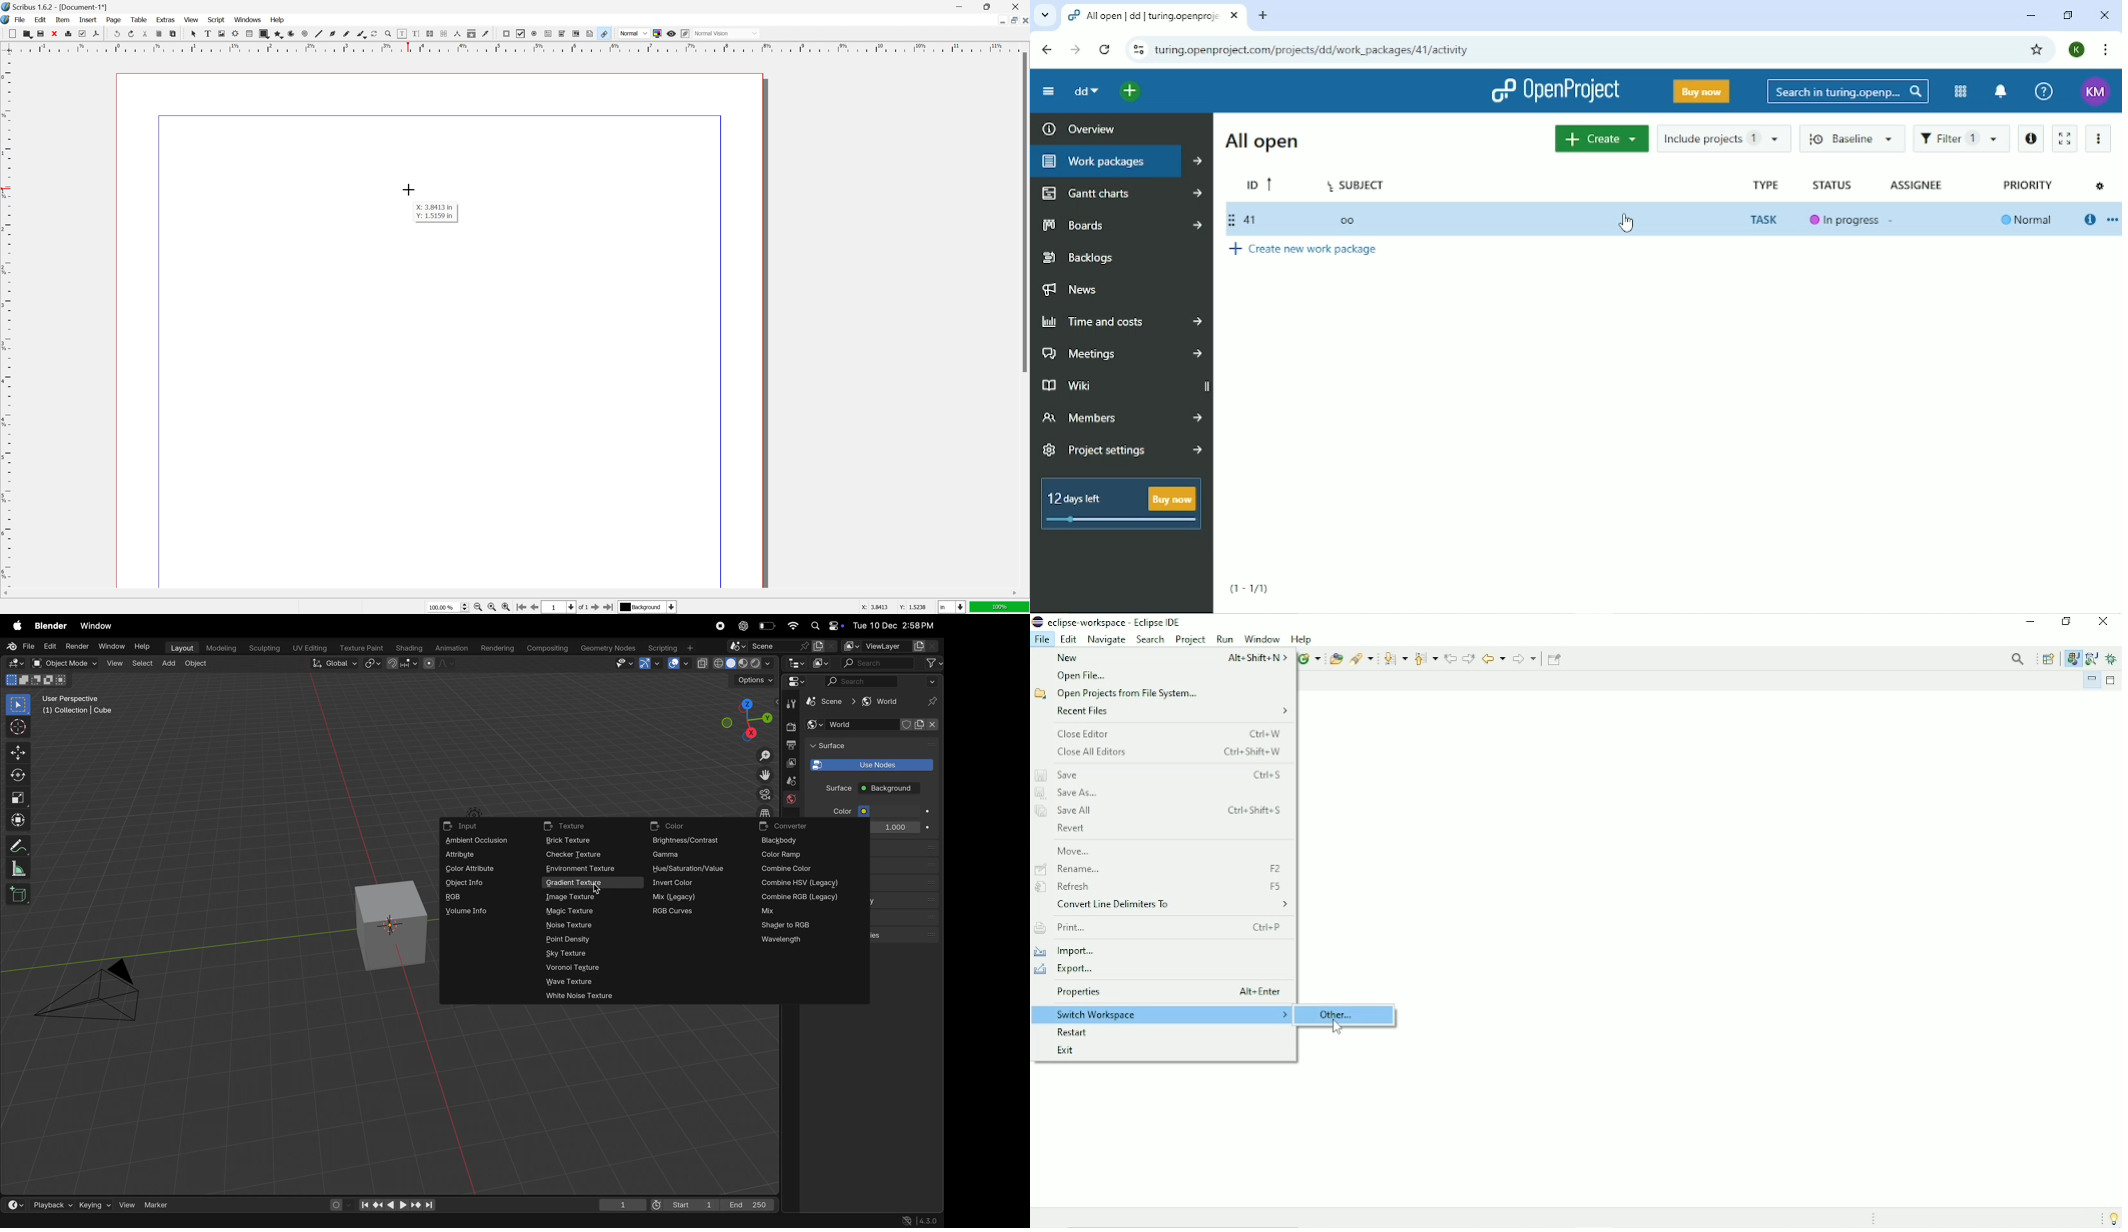 The height and width of the screenshot is (1232, 2128). Describe the element at coordinates (430, 34) in the screenshot. I see `link text frames` at that location.